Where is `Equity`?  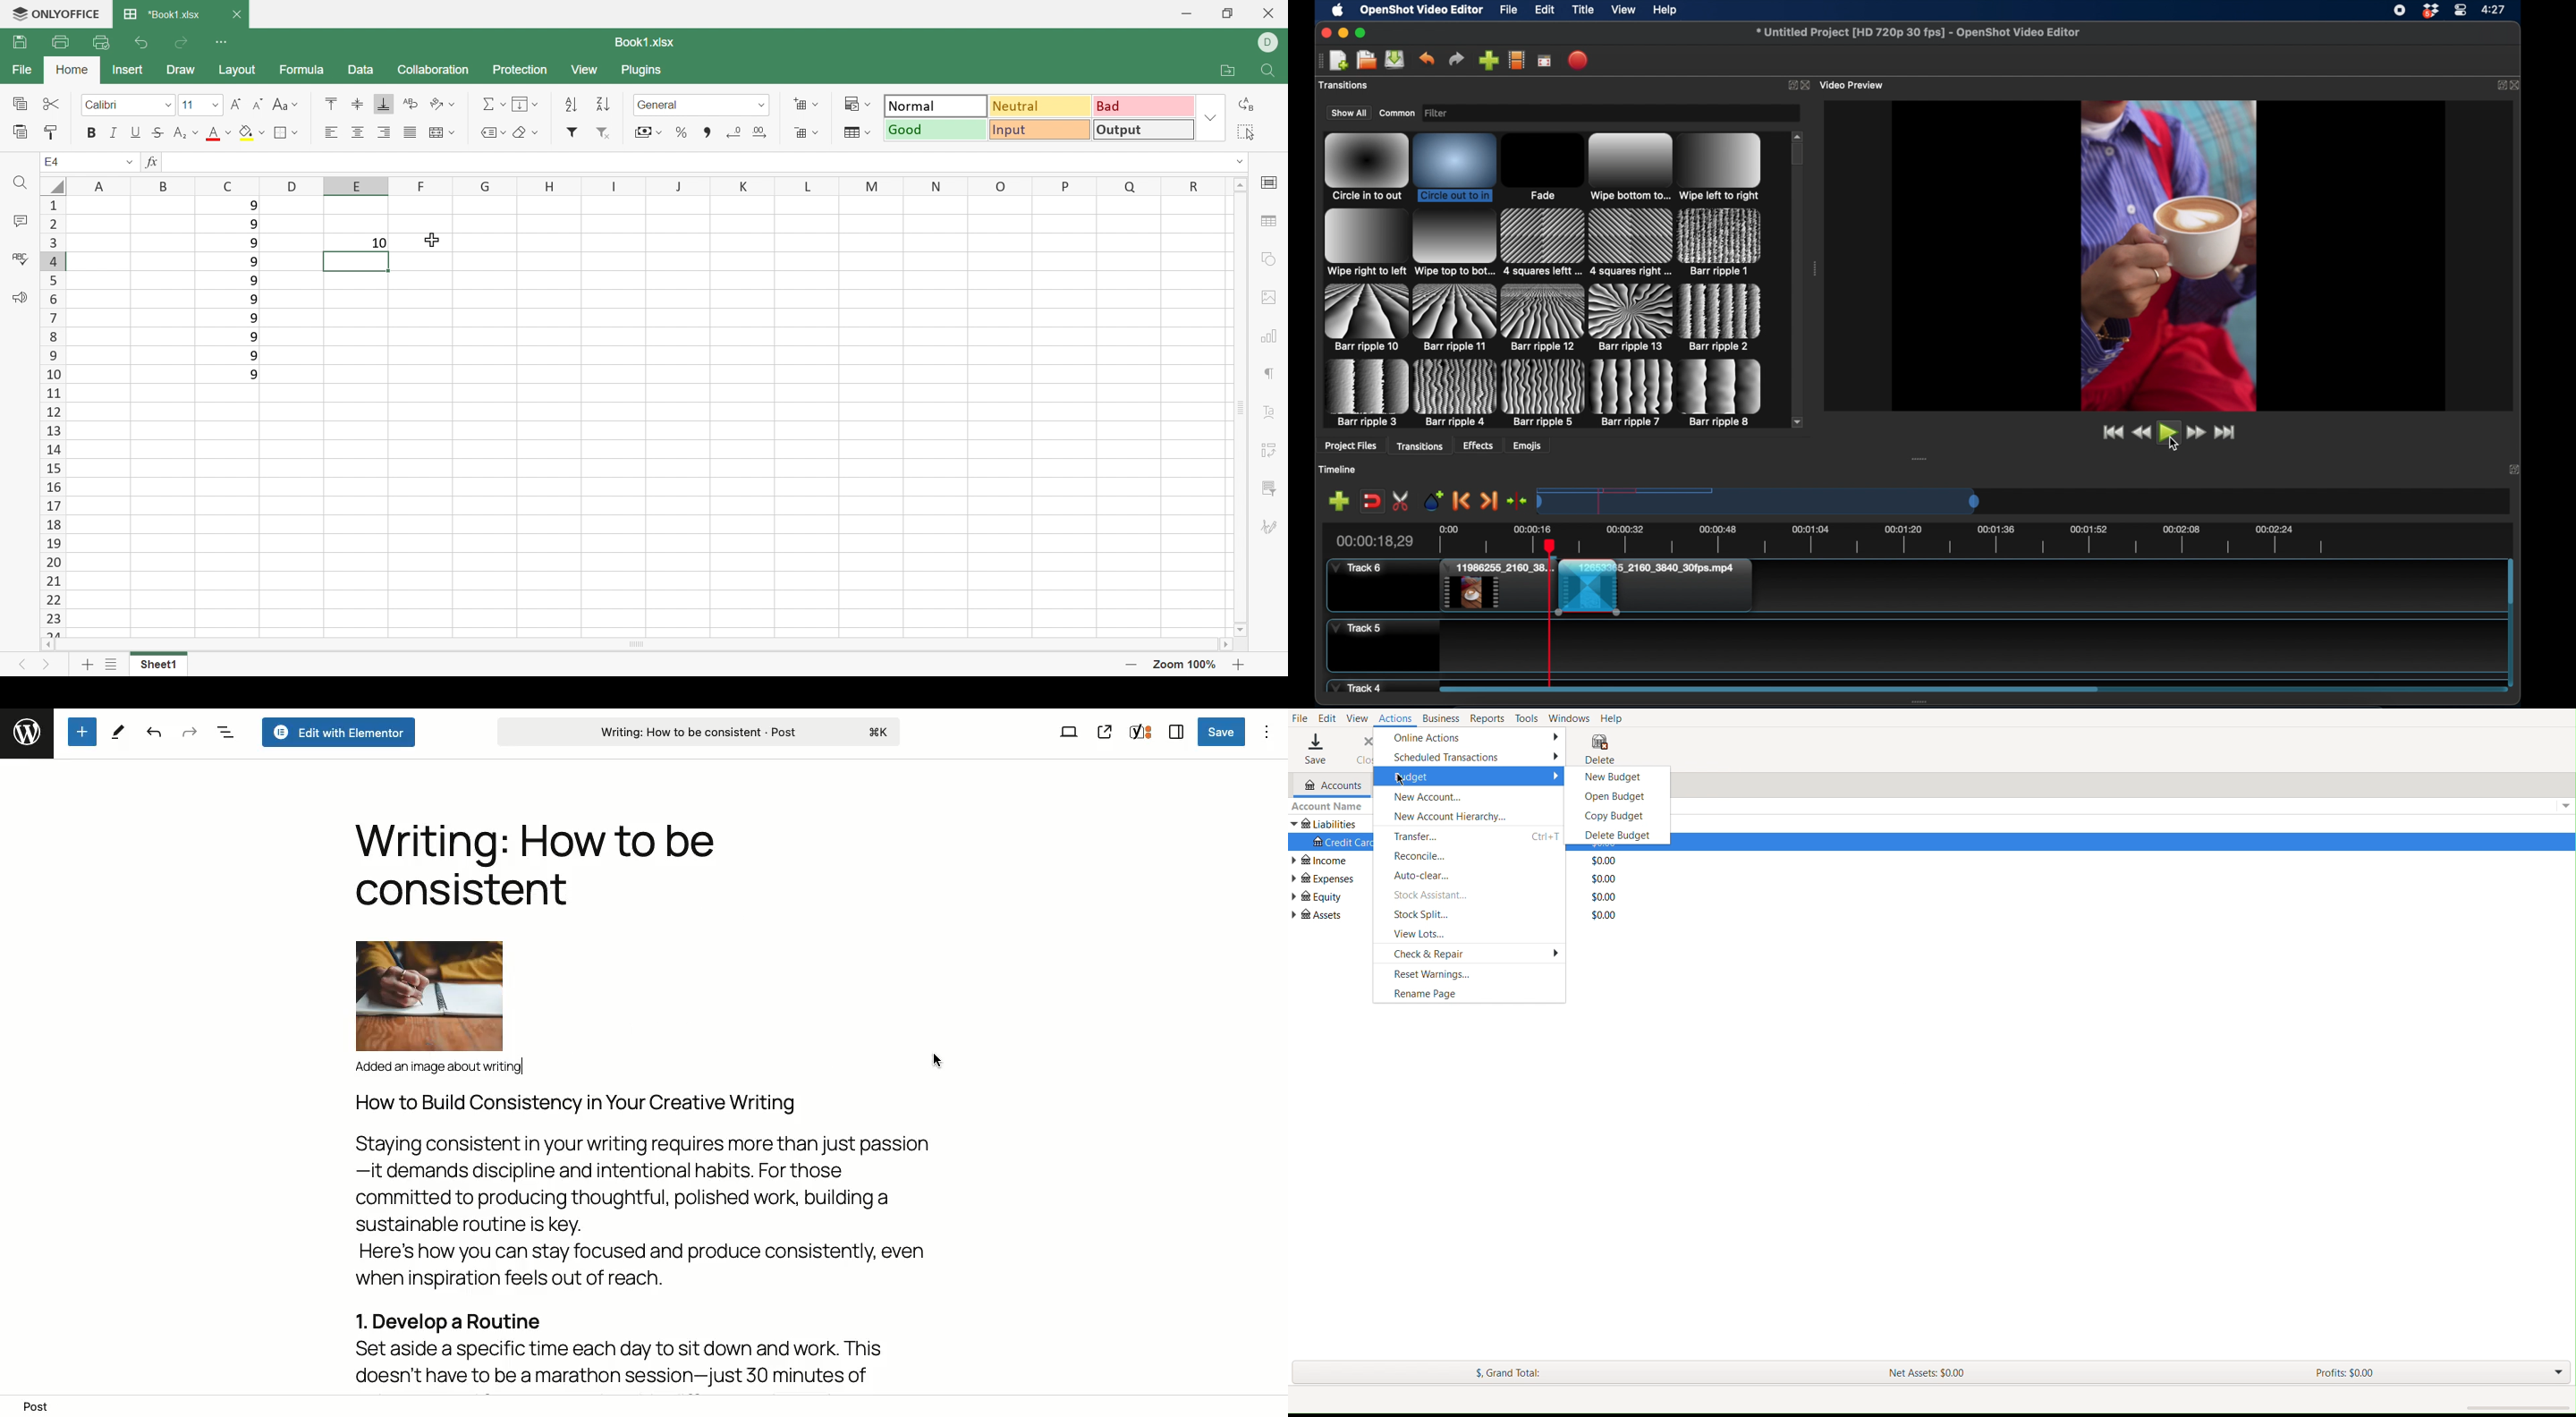 Equity is located at coordinates (1319, 898).